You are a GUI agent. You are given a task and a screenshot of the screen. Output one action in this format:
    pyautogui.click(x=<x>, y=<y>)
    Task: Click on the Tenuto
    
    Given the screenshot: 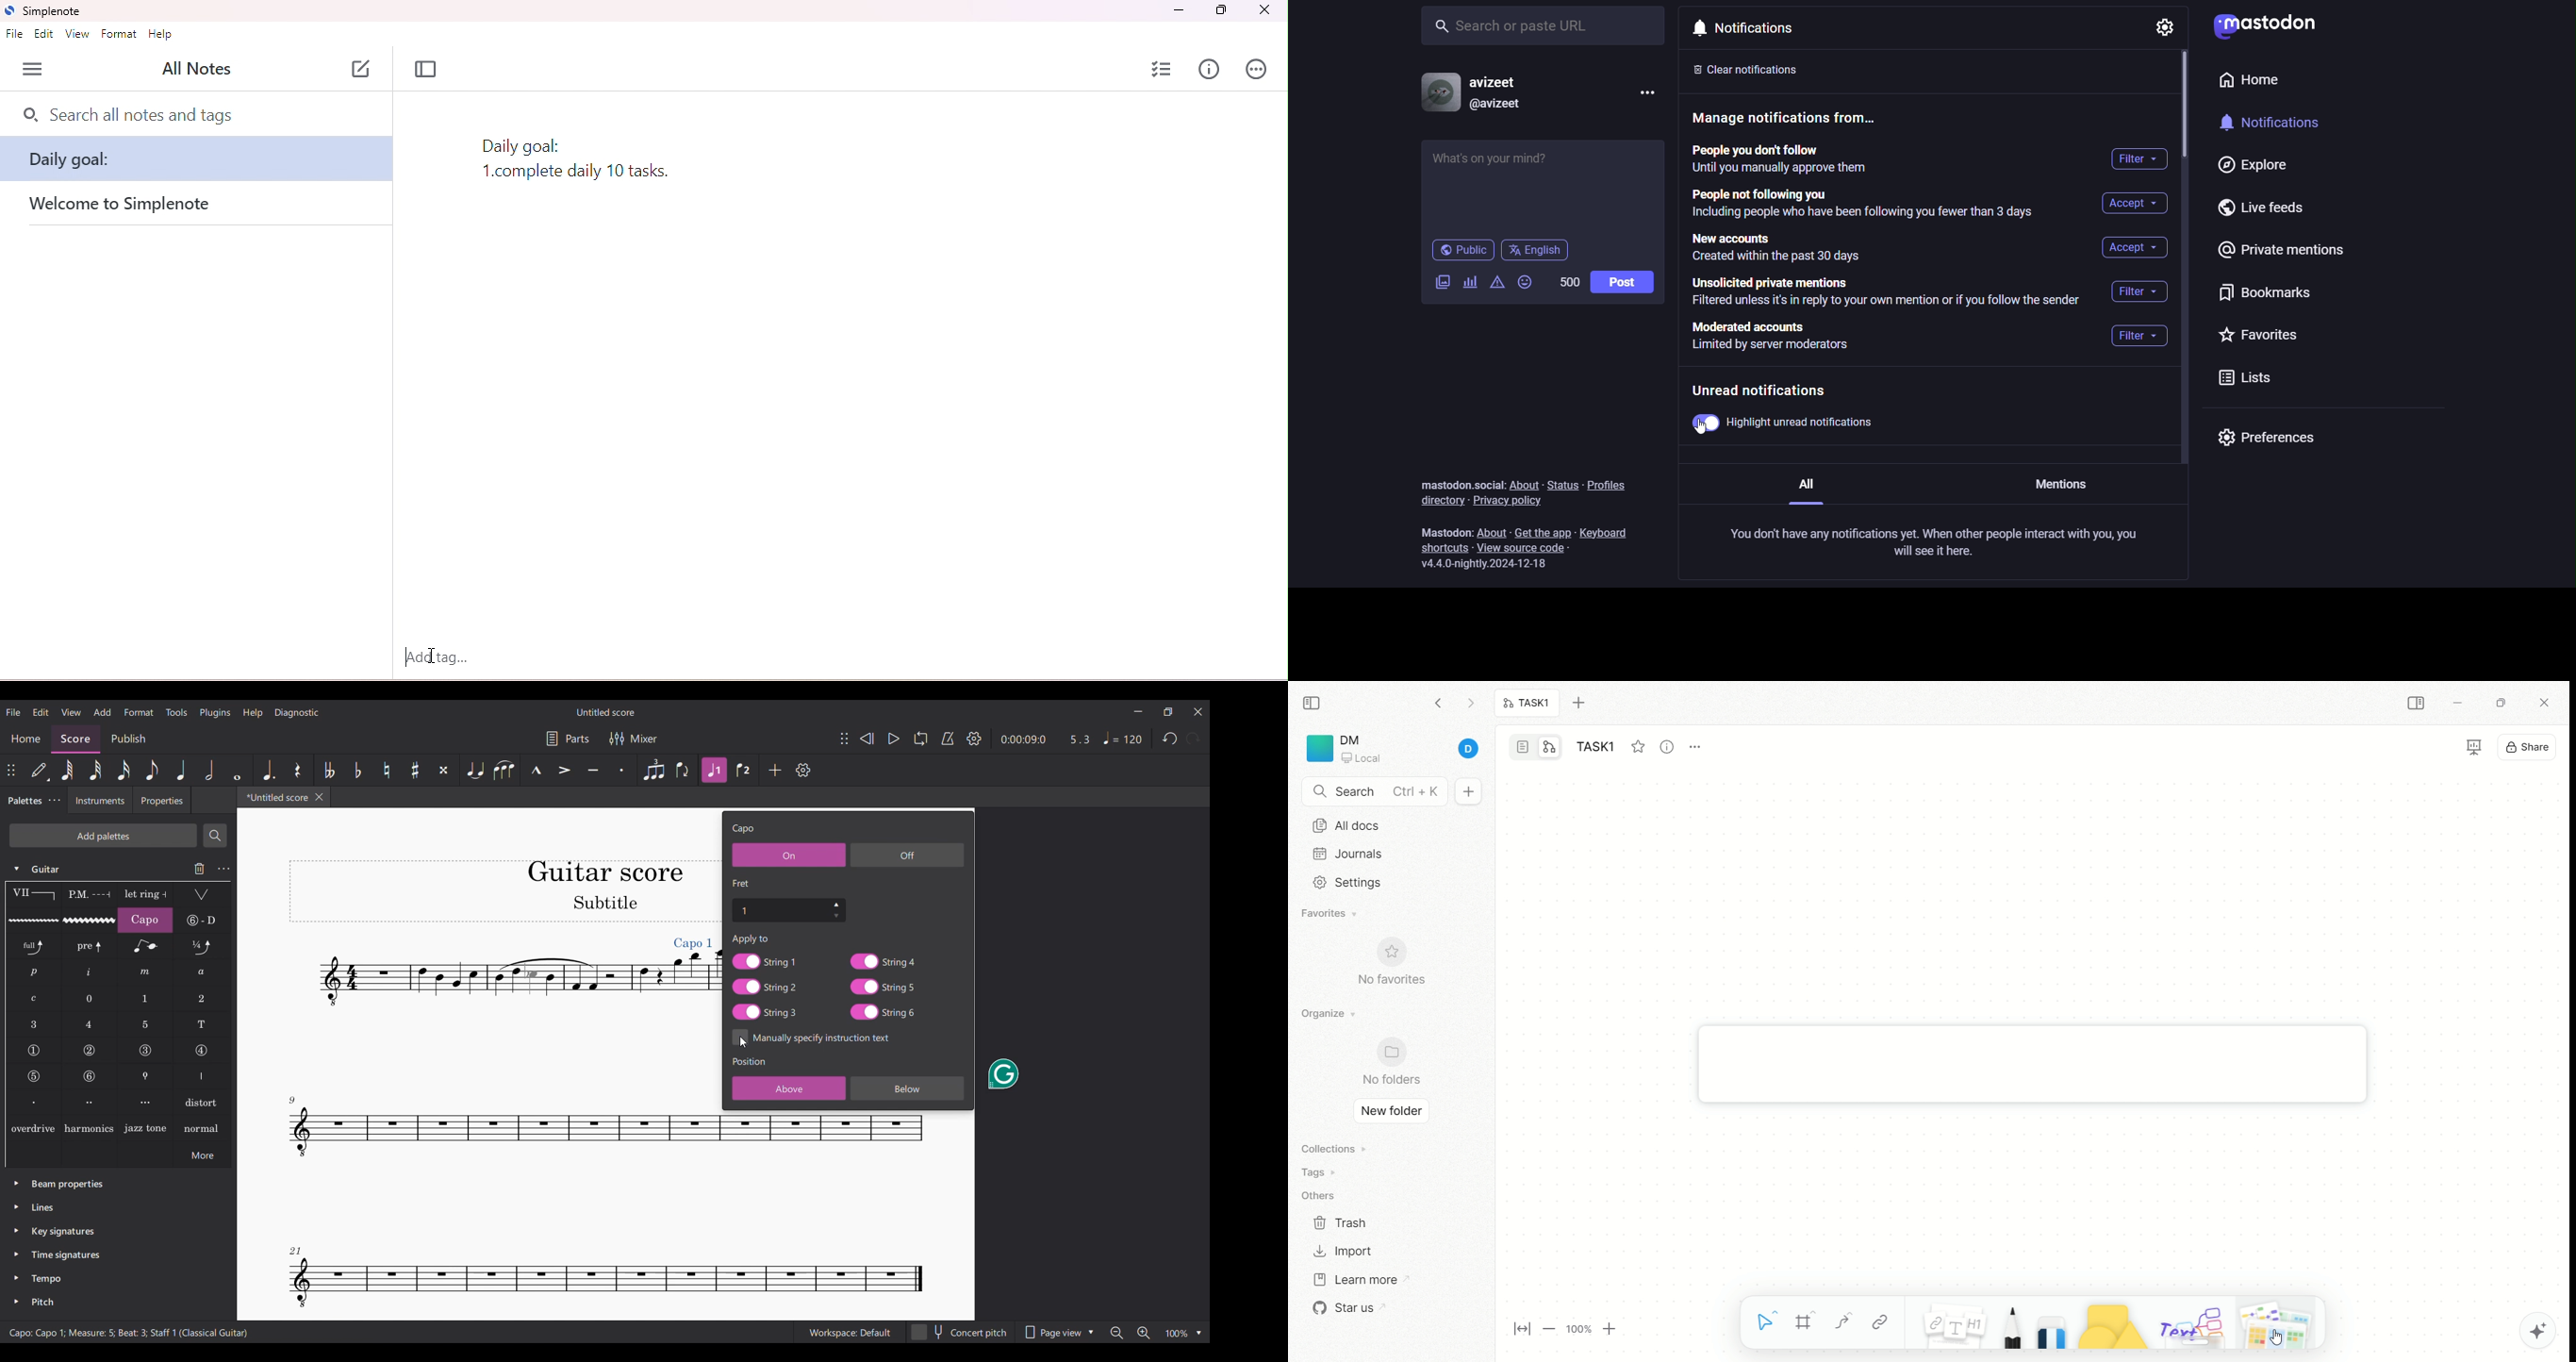 What is the action you would take?
    pyautogui.click(x=593, y=770)
    